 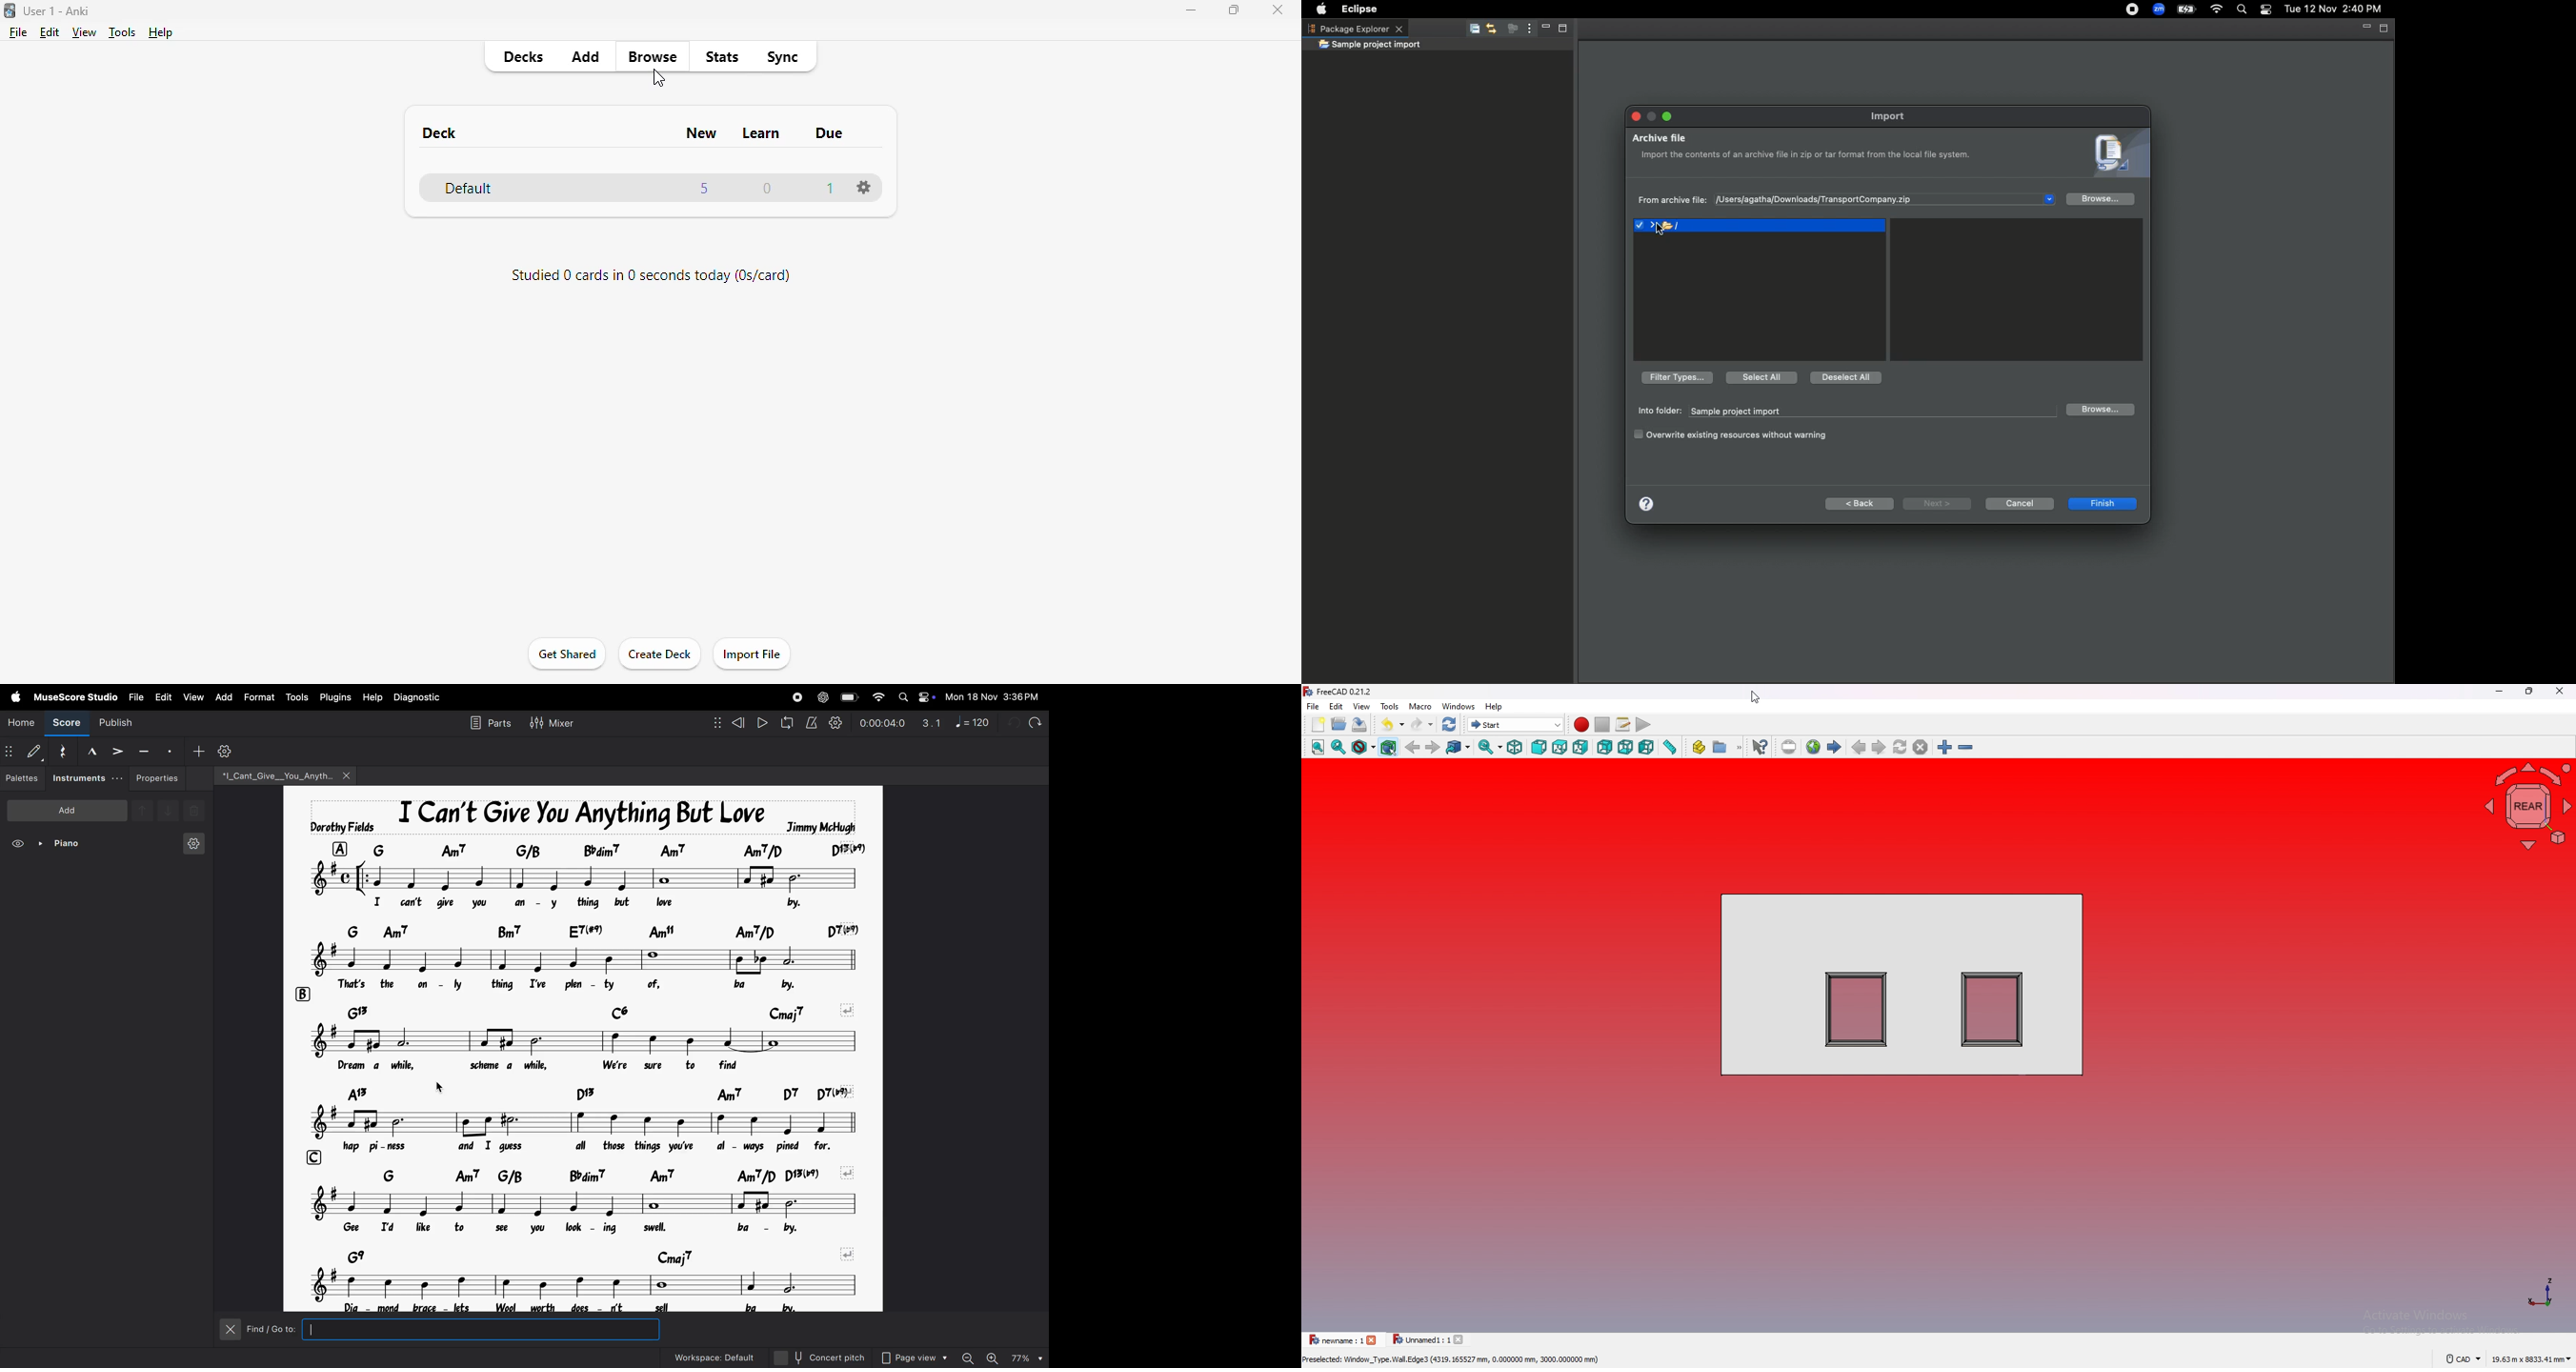 What do you see at coordinates (12, 697) in the screenshot?
I see `apple menu` at bounding box center [12, 697].